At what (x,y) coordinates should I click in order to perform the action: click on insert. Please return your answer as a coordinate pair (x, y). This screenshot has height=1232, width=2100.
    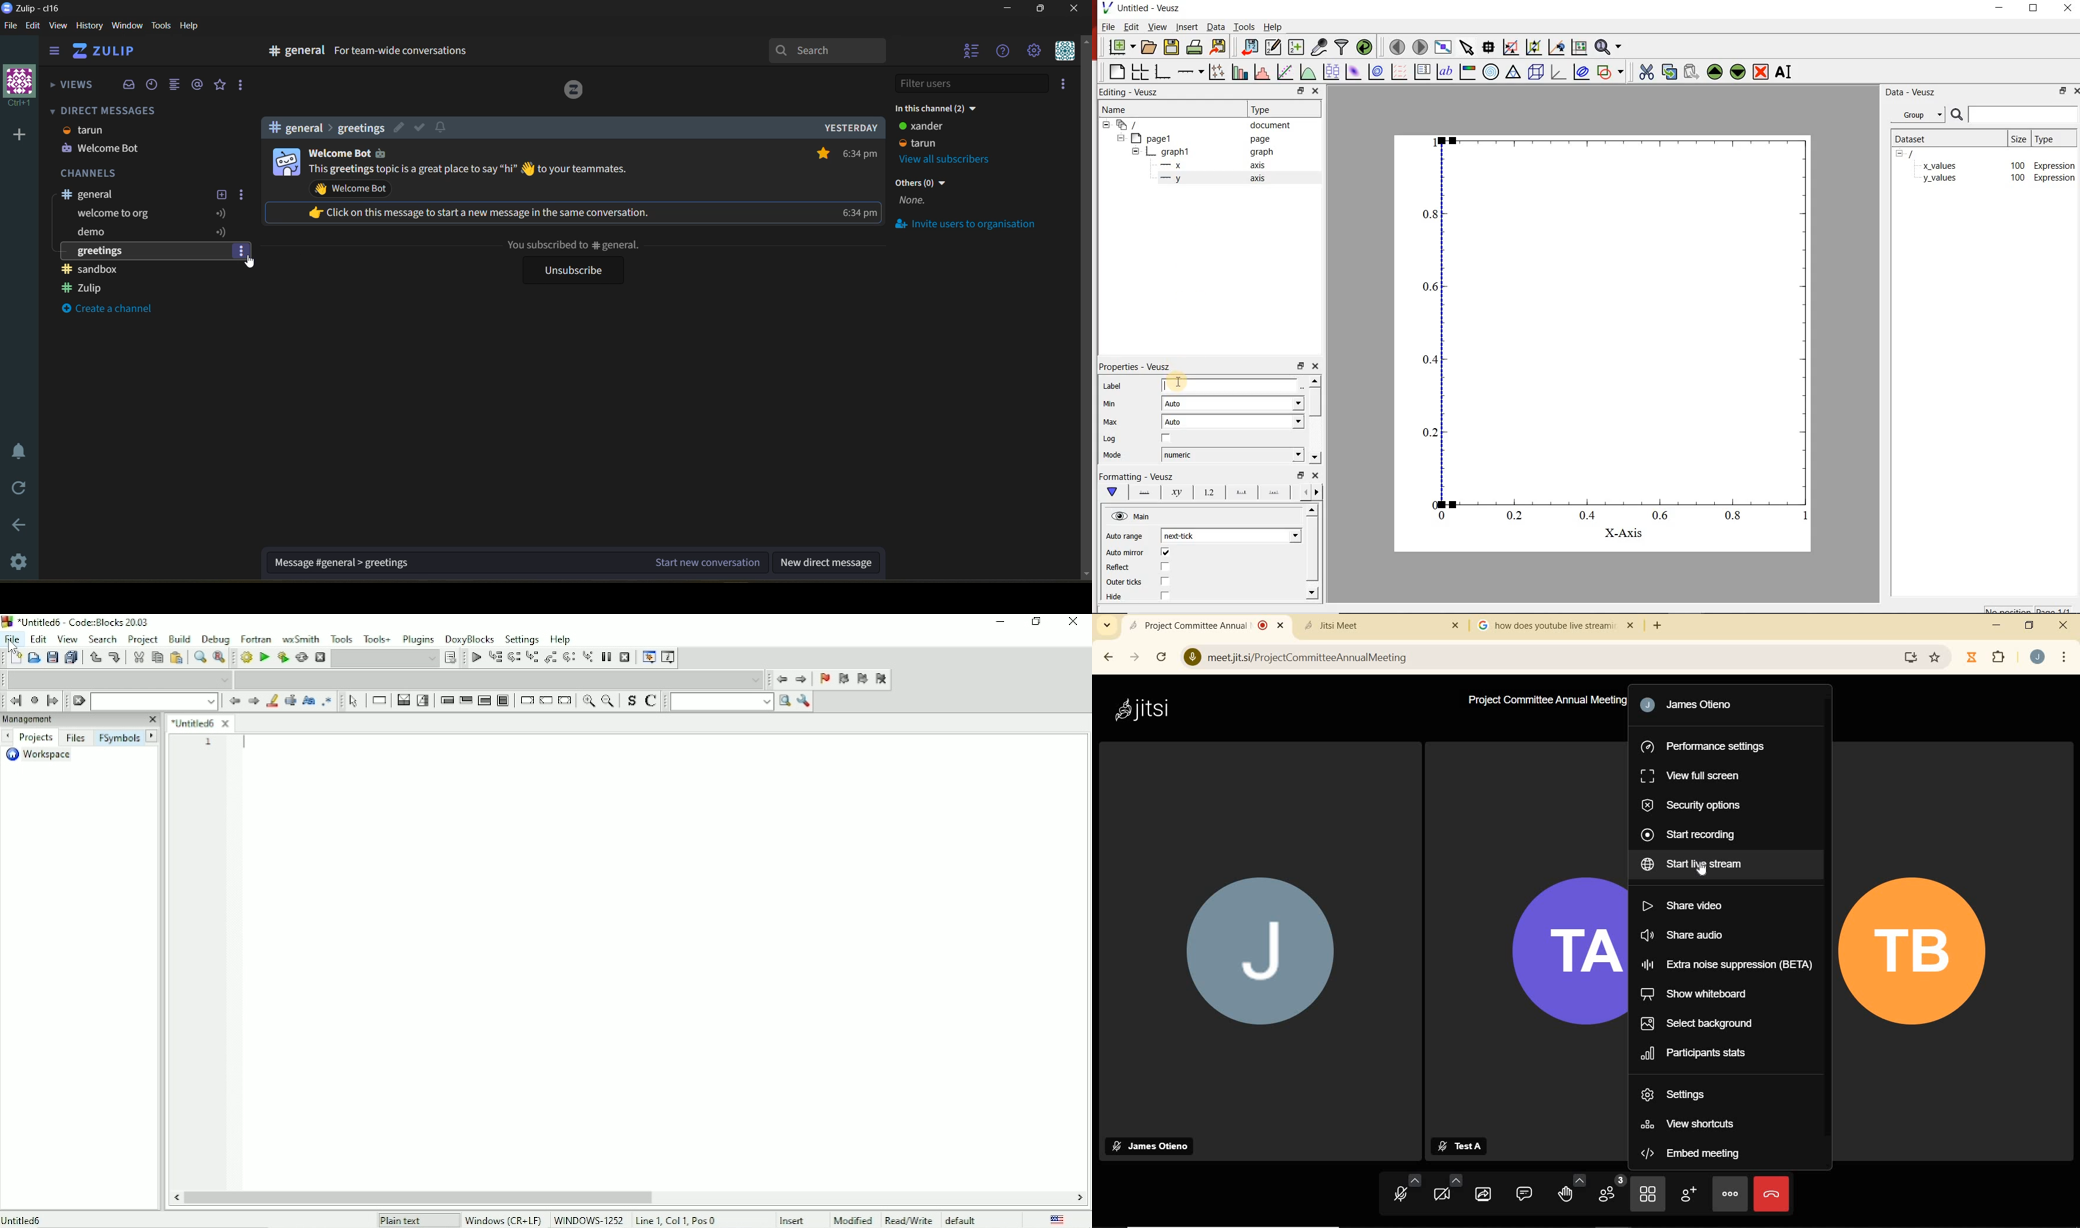
    Looking at the image, I should click on (1187, 26).